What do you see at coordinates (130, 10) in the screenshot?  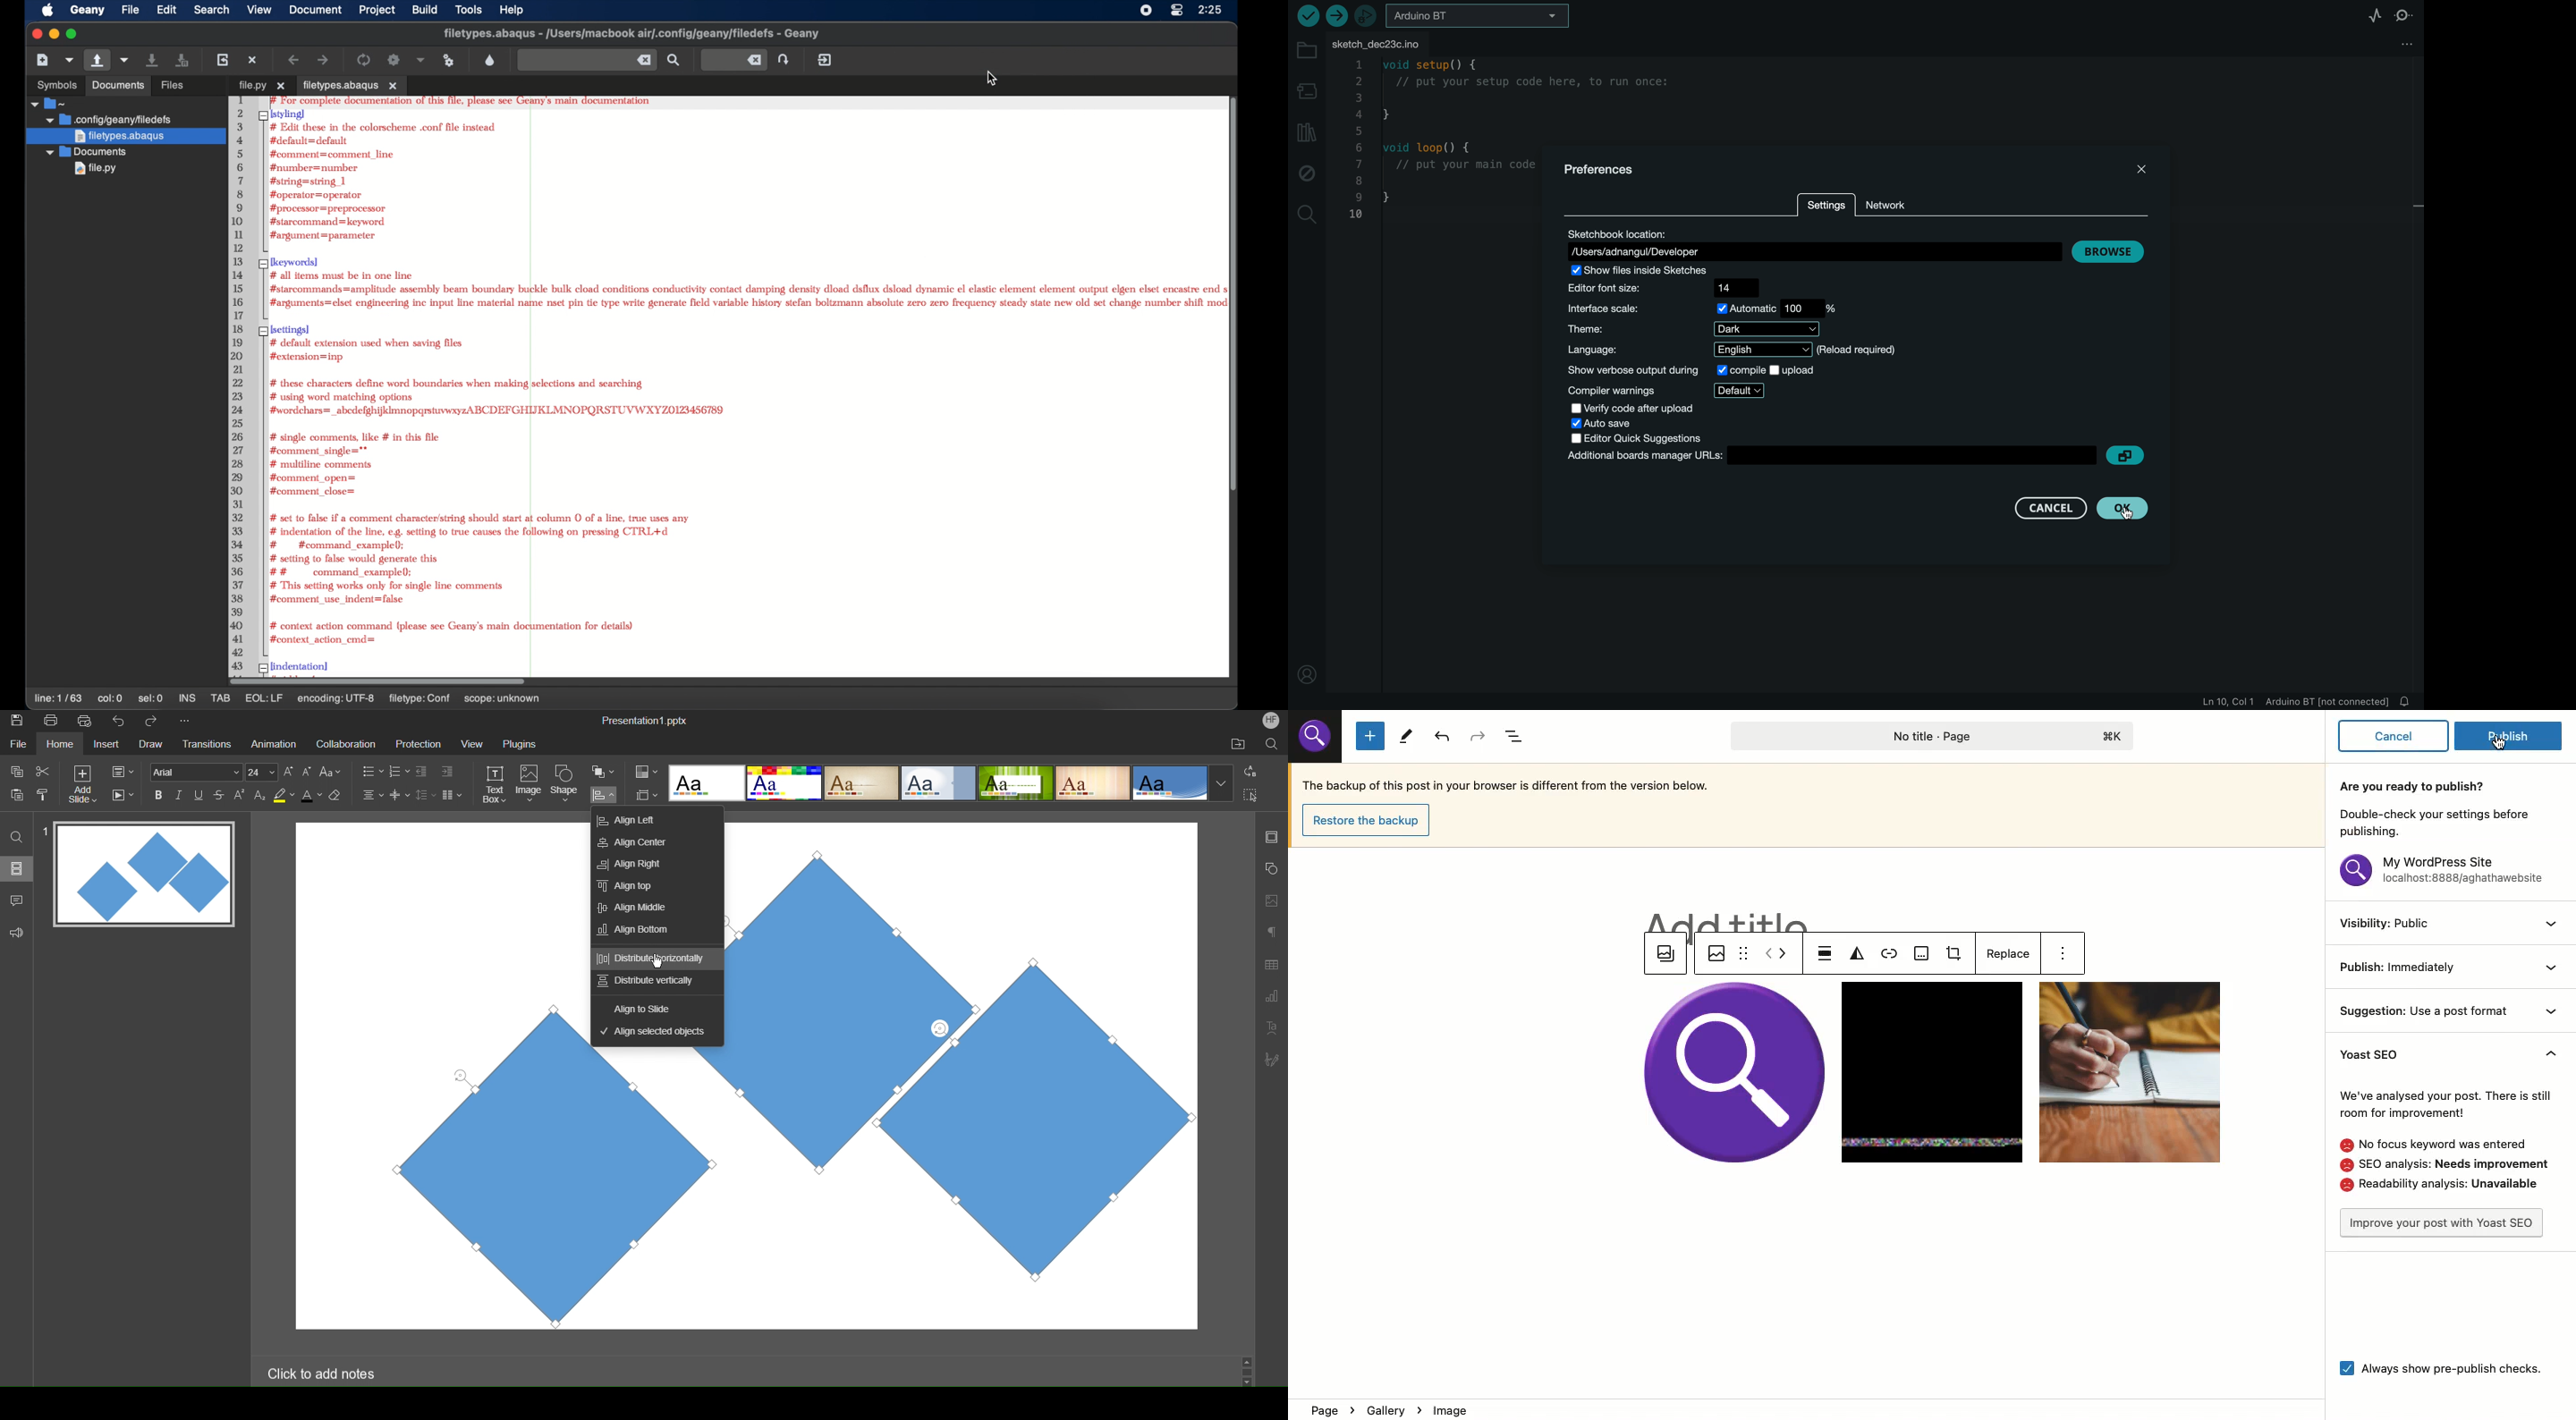 I see `file` at bounding box center [130, 10].